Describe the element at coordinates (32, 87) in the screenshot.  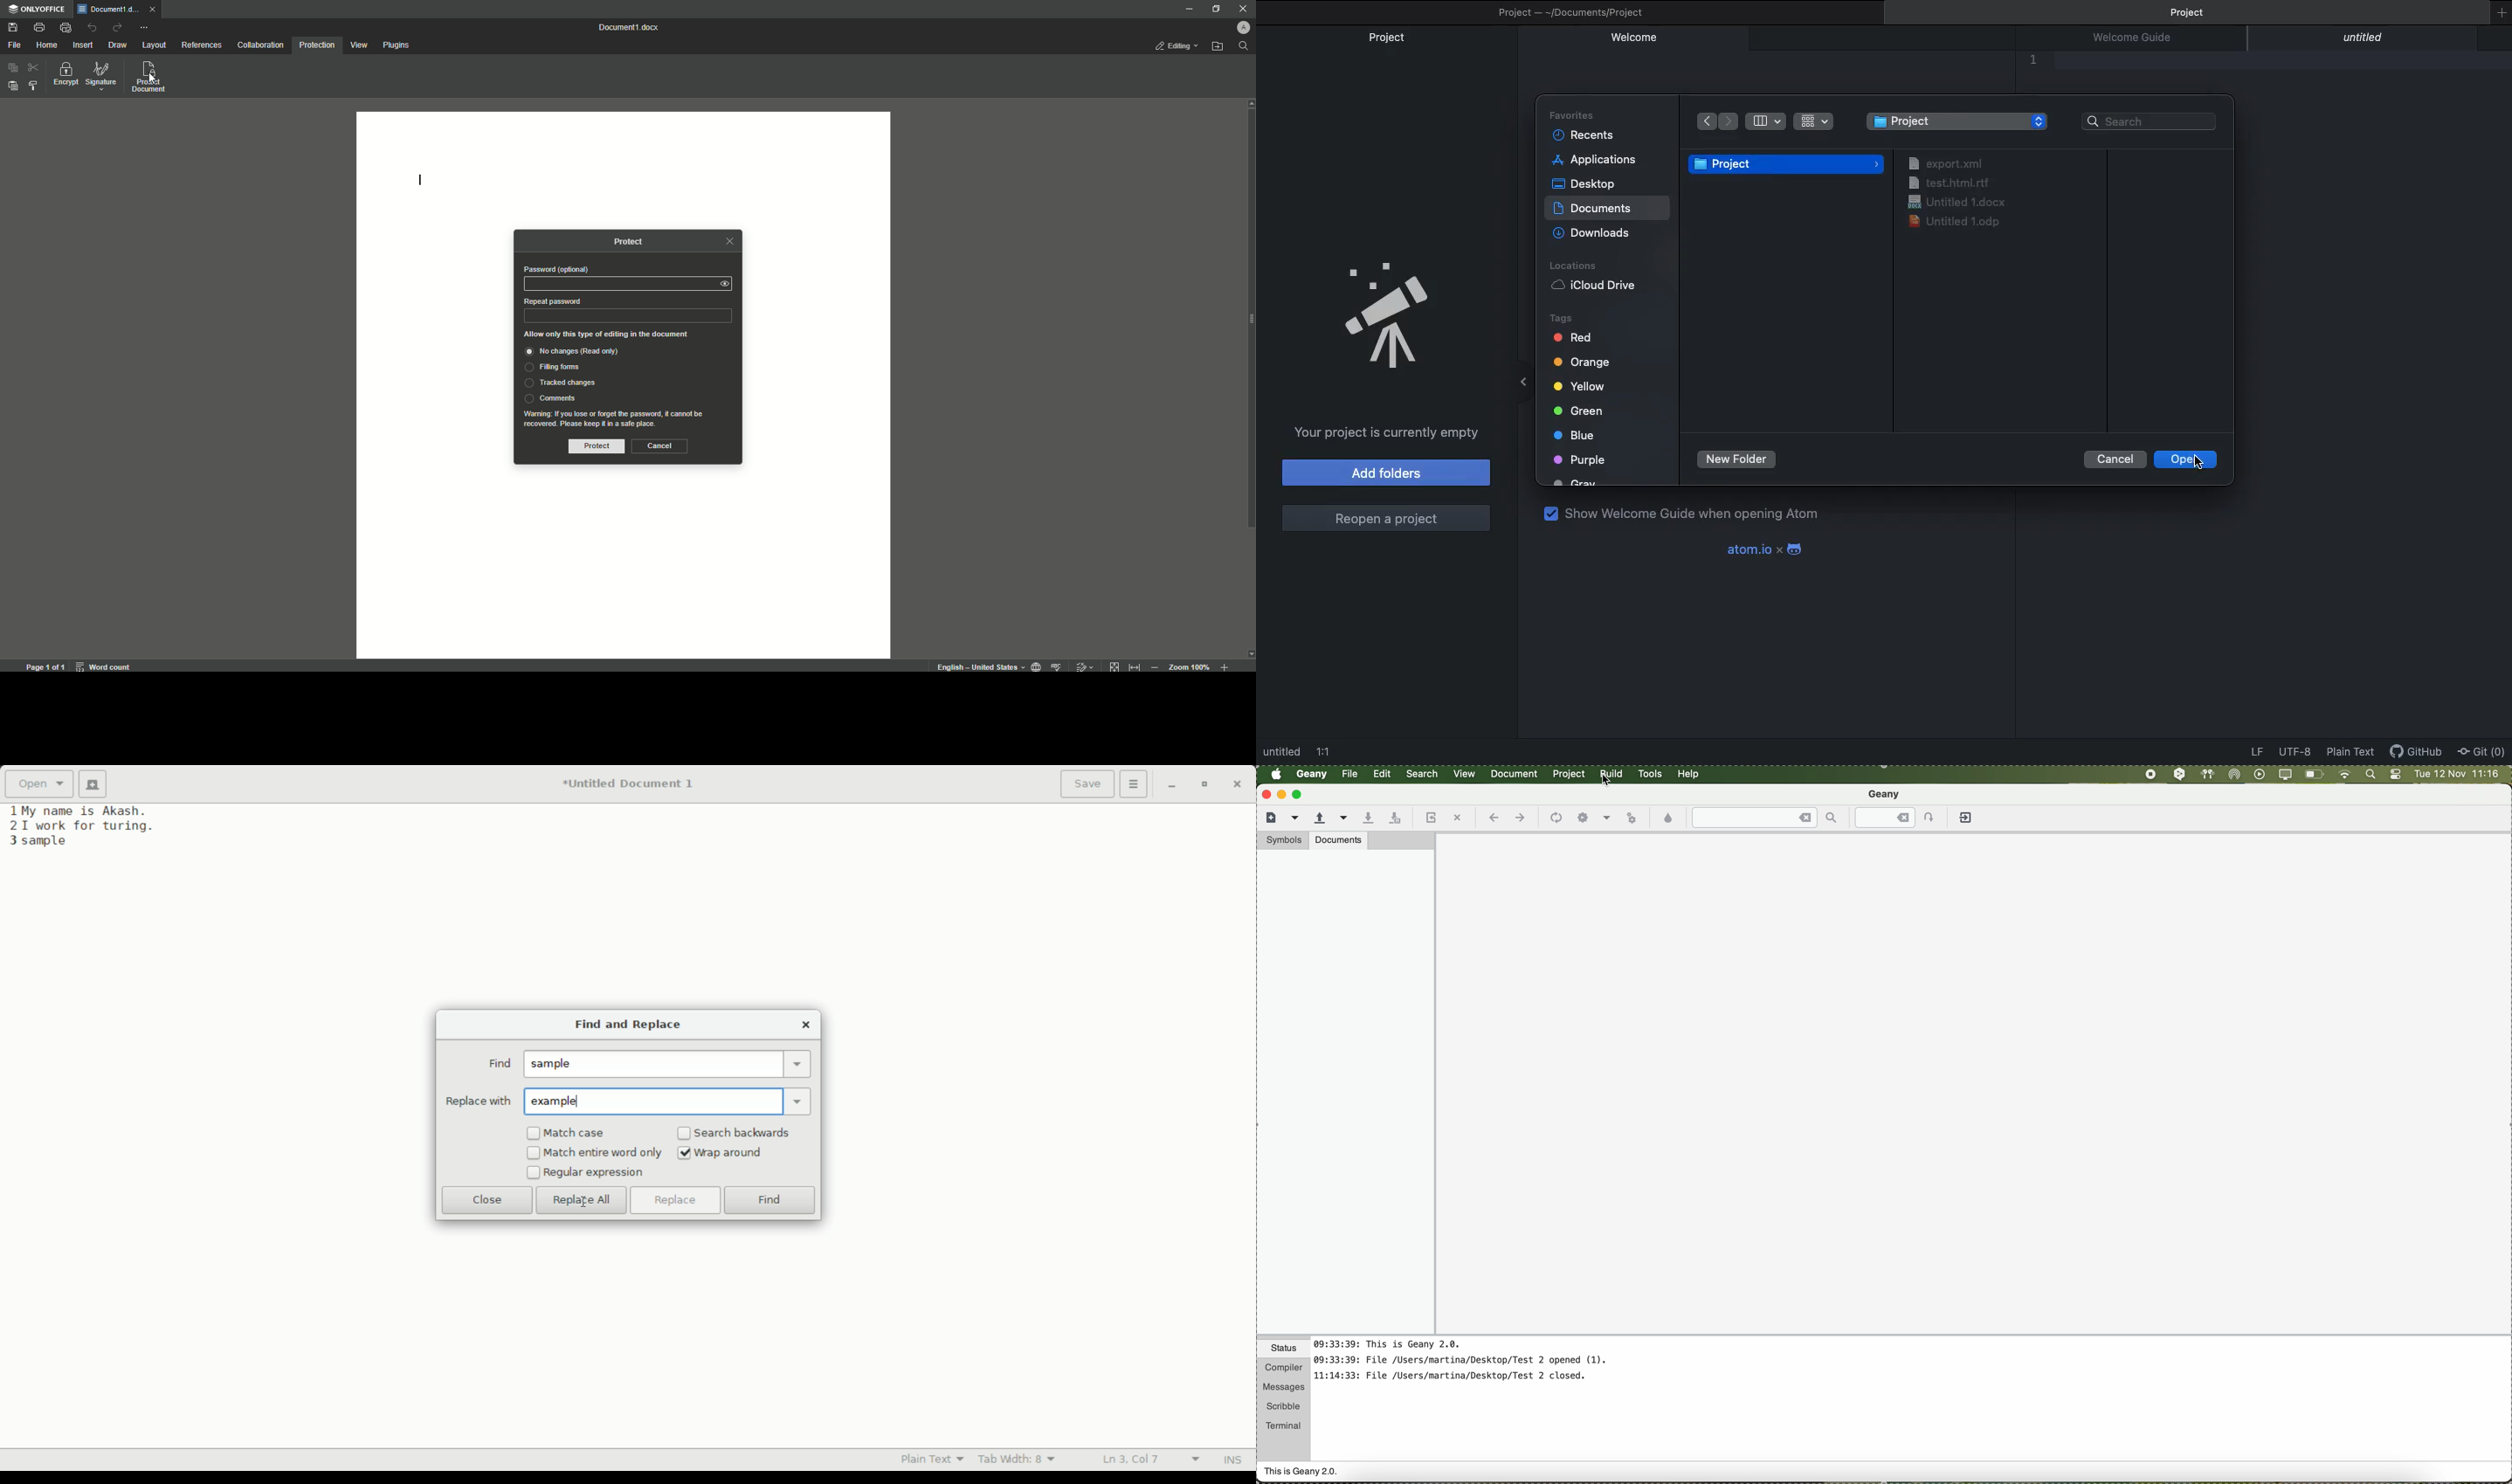
I see `Select styles` at that location.